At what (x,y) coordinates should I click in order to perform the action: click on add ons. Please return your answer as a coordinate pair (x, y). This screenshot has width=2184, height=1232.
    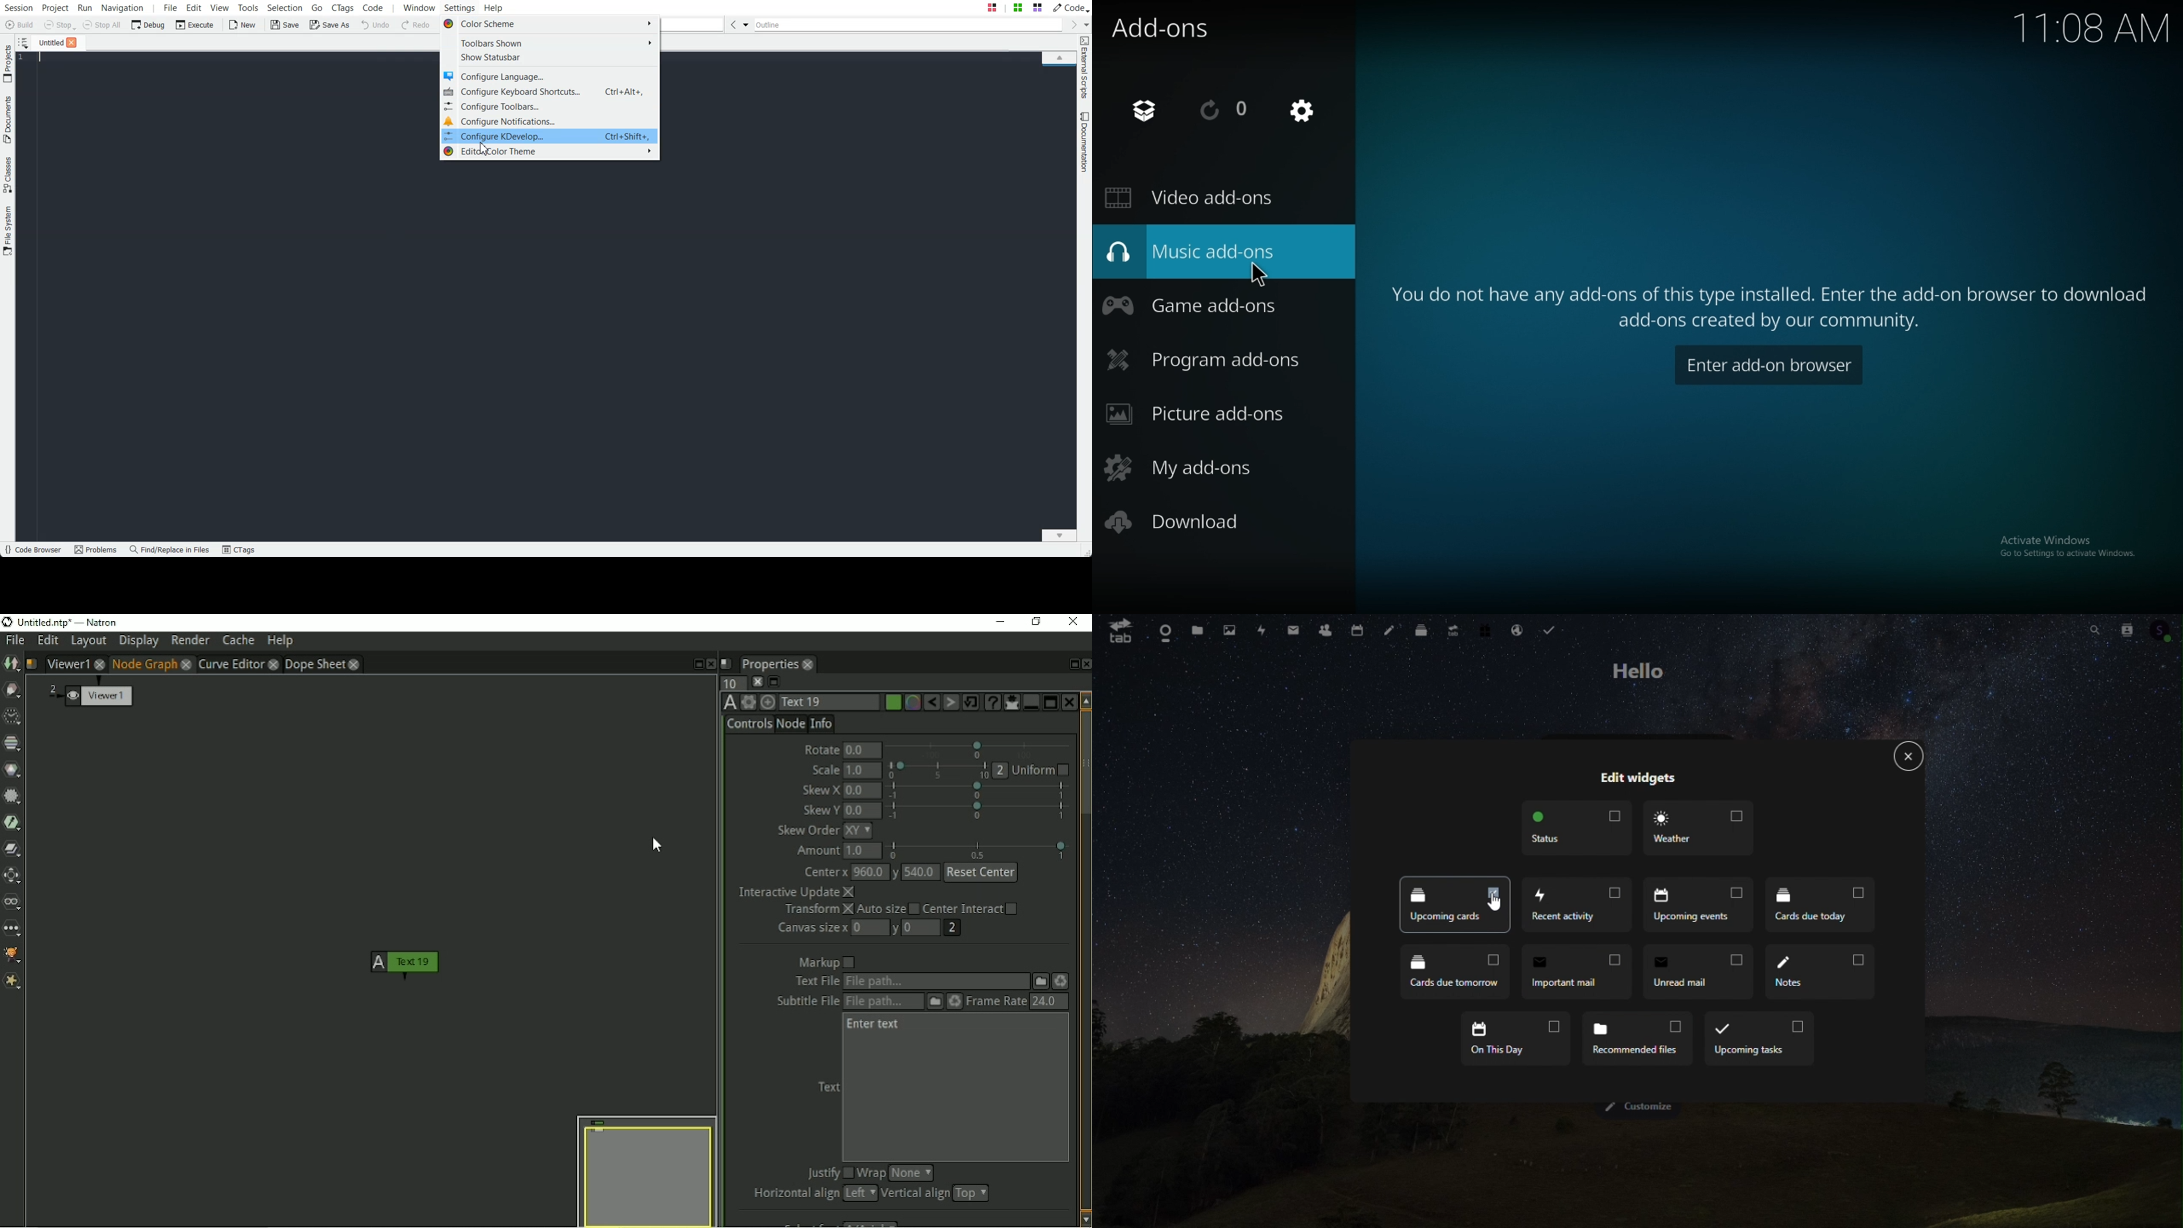
    Looking at the image, I should click on (1164, 26).